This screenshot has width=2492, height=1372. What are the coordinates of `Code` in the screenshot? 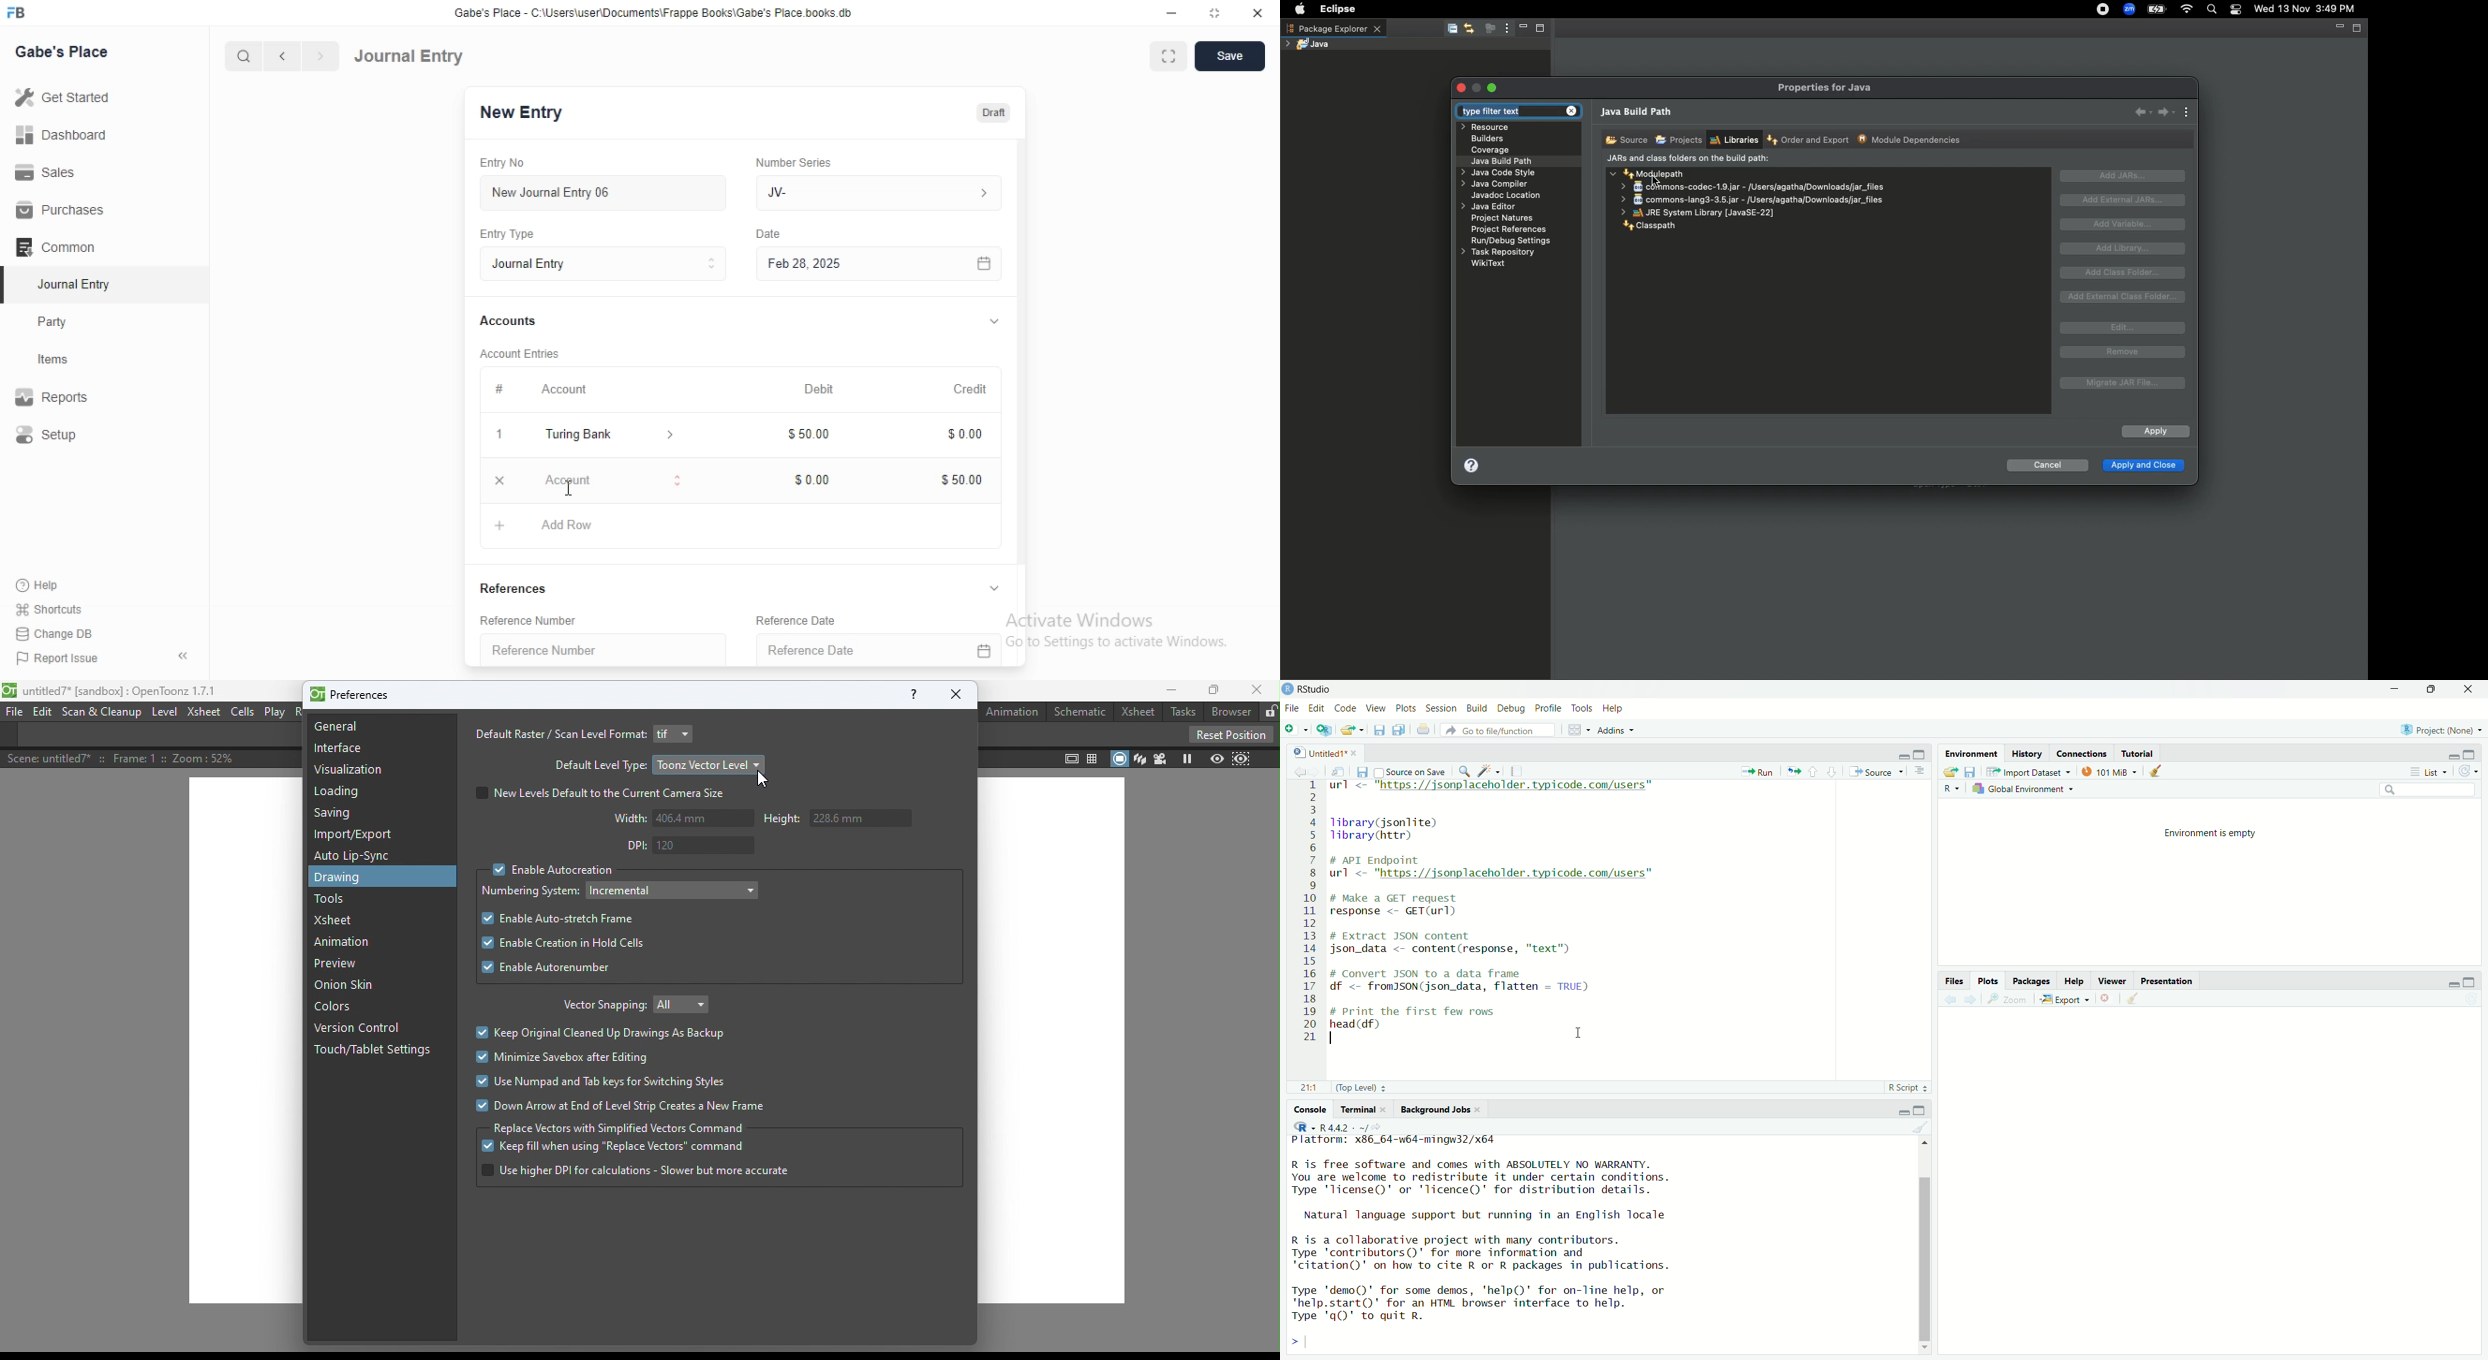 It's located at (1345, 709).